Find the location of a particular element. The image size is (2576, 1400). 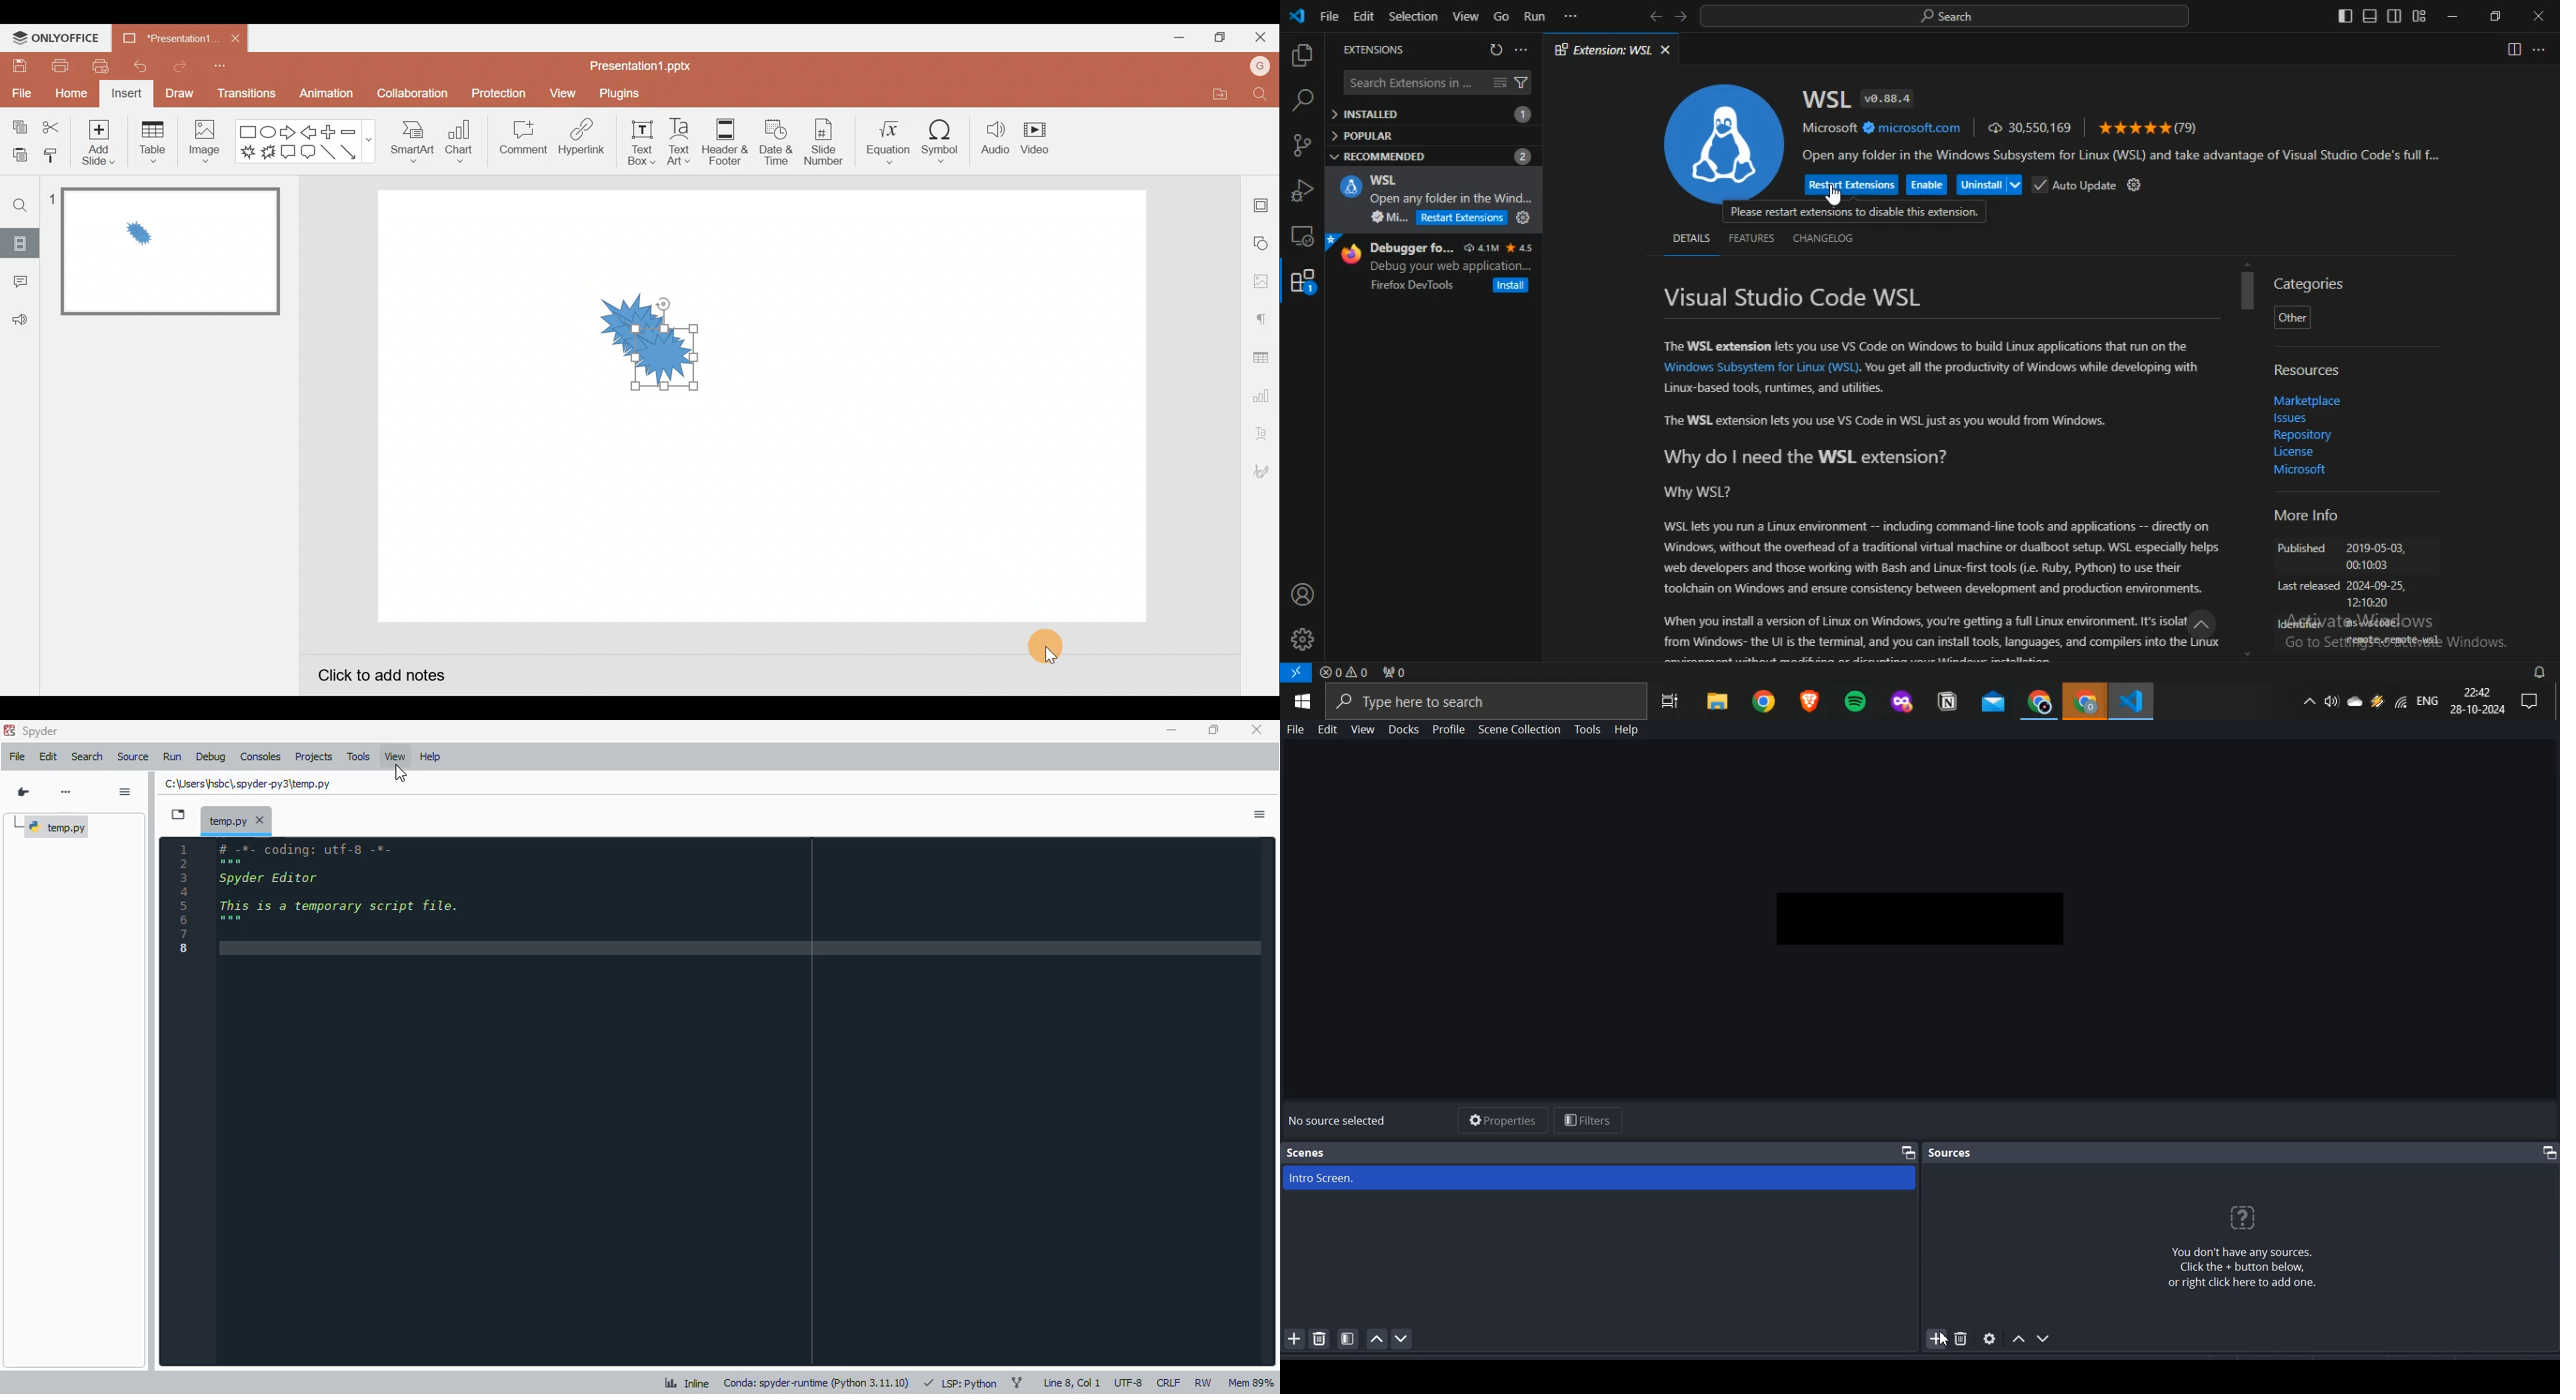

Video is located at coordinates (1041, 141).